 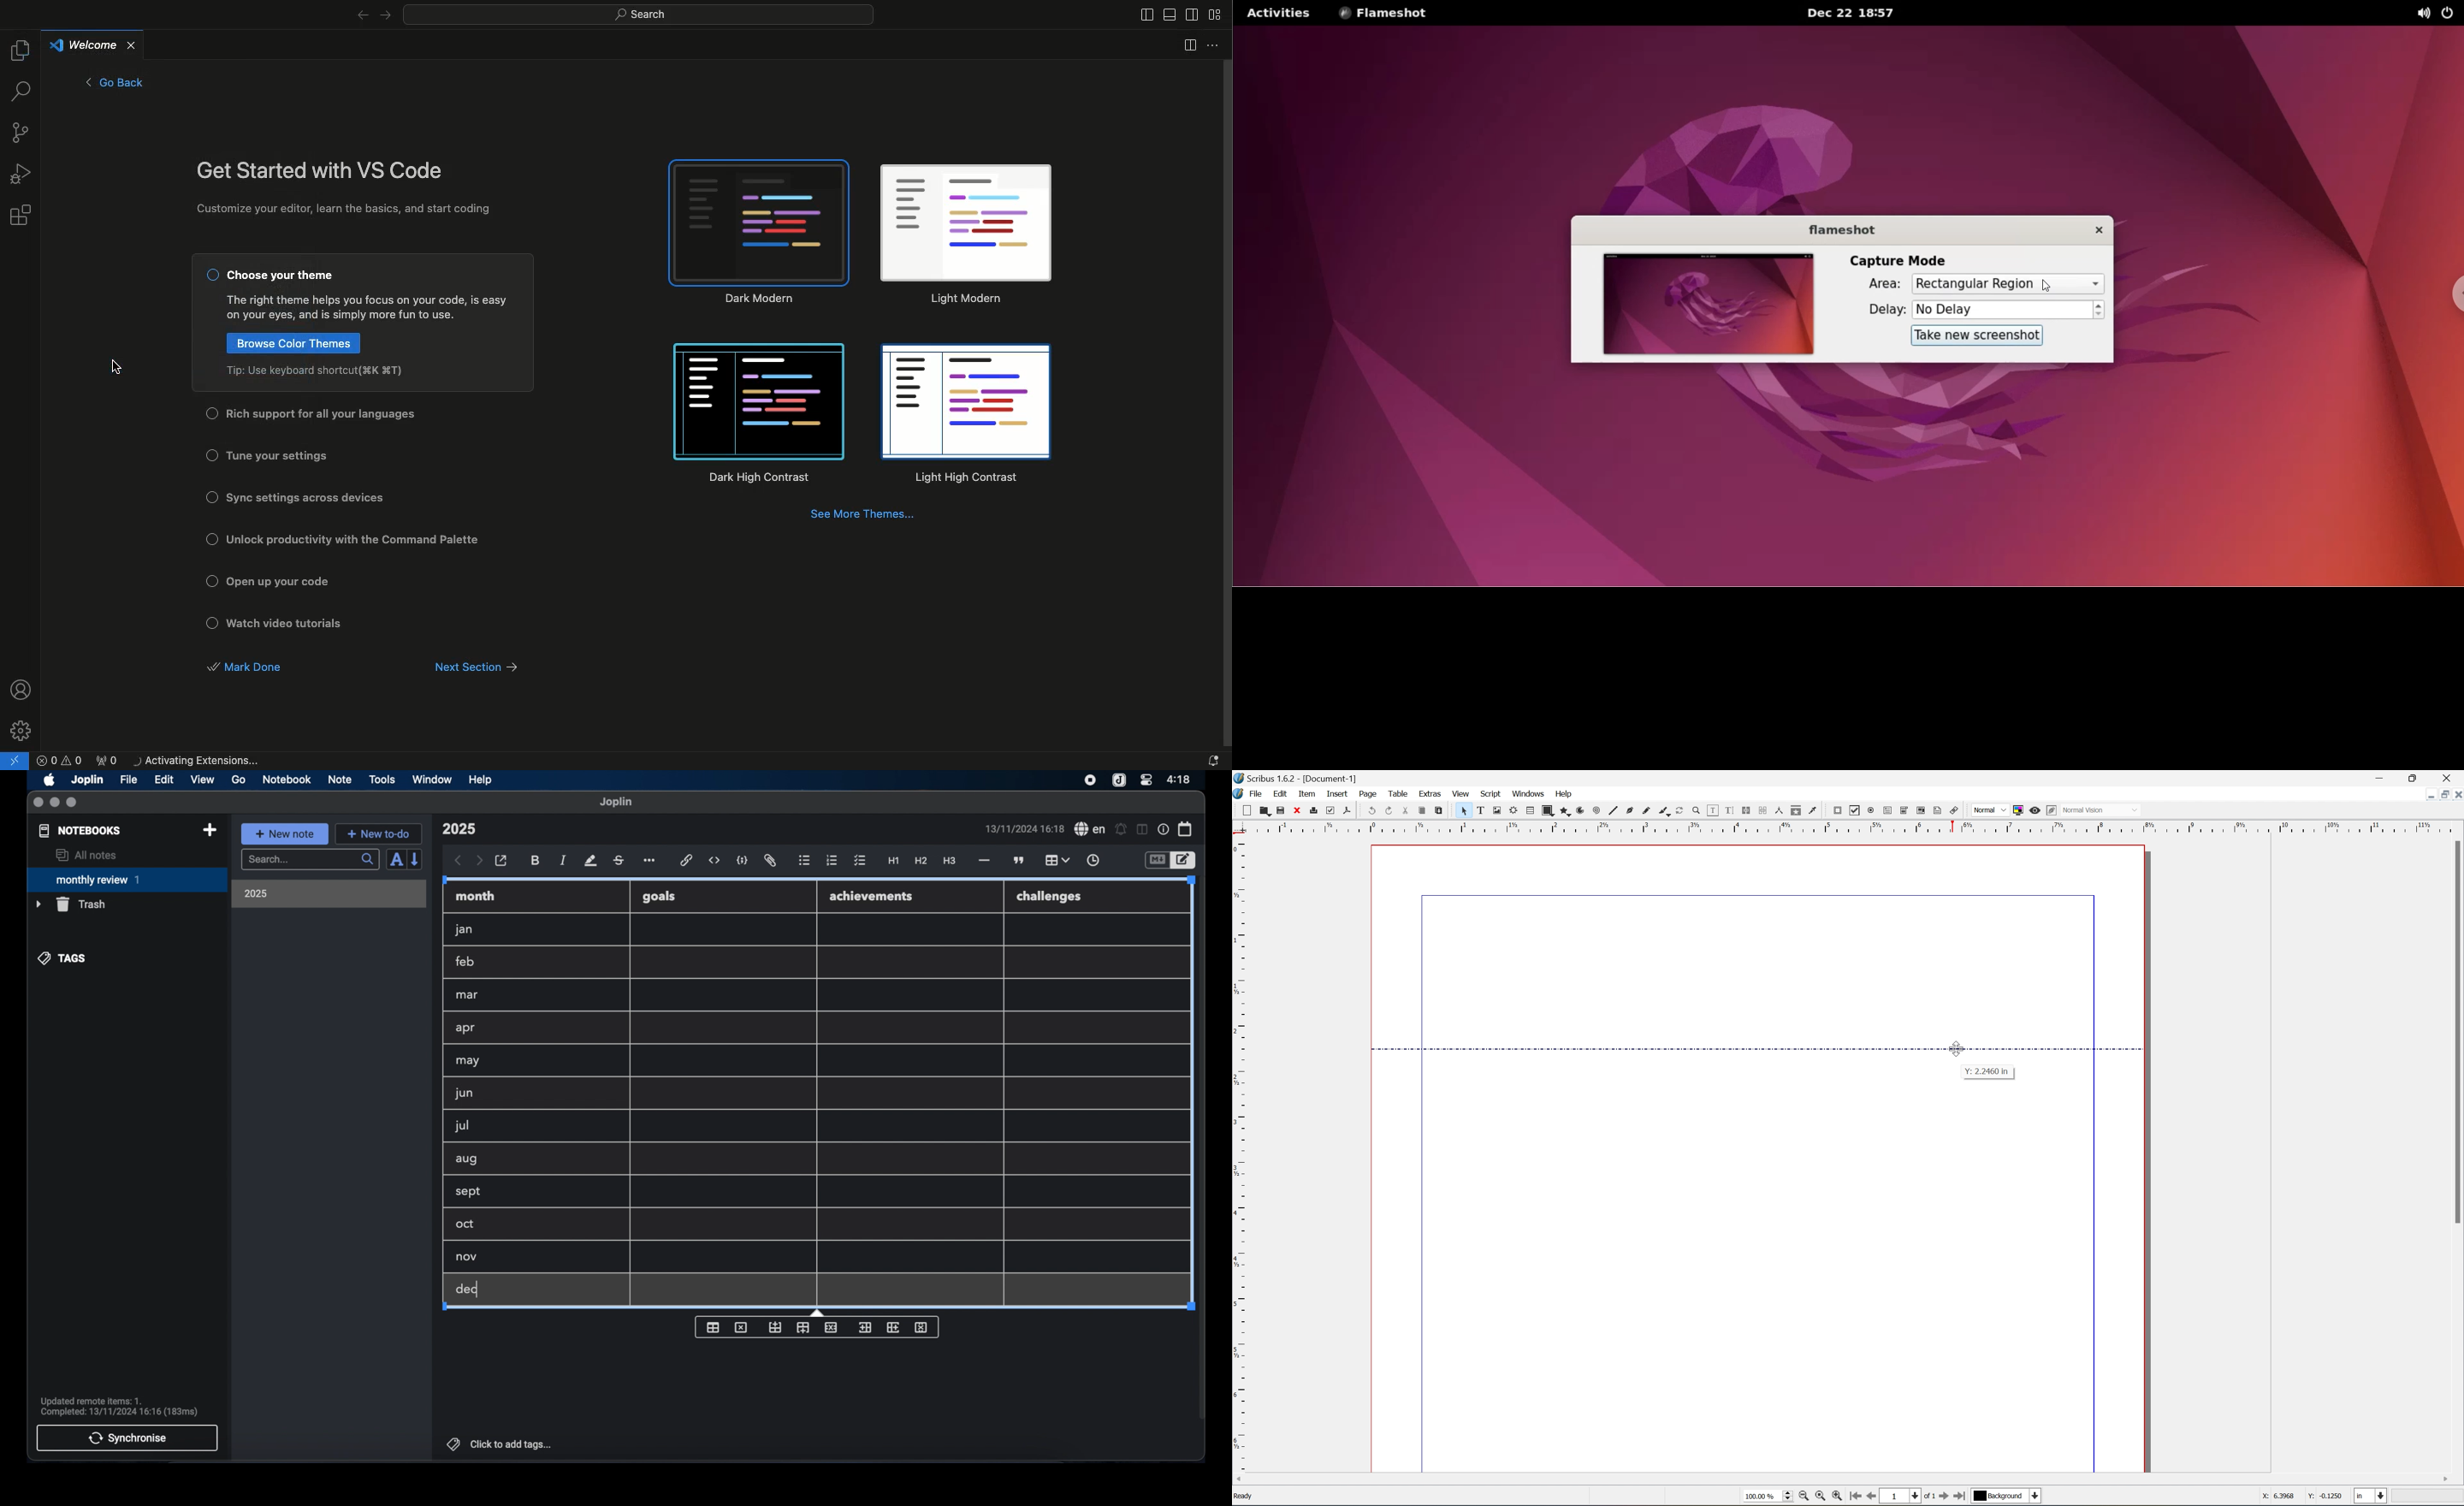 What do you see at coordinates (466, 961) in the screenshot?
I see `feb` at bounding box center [466, 961].